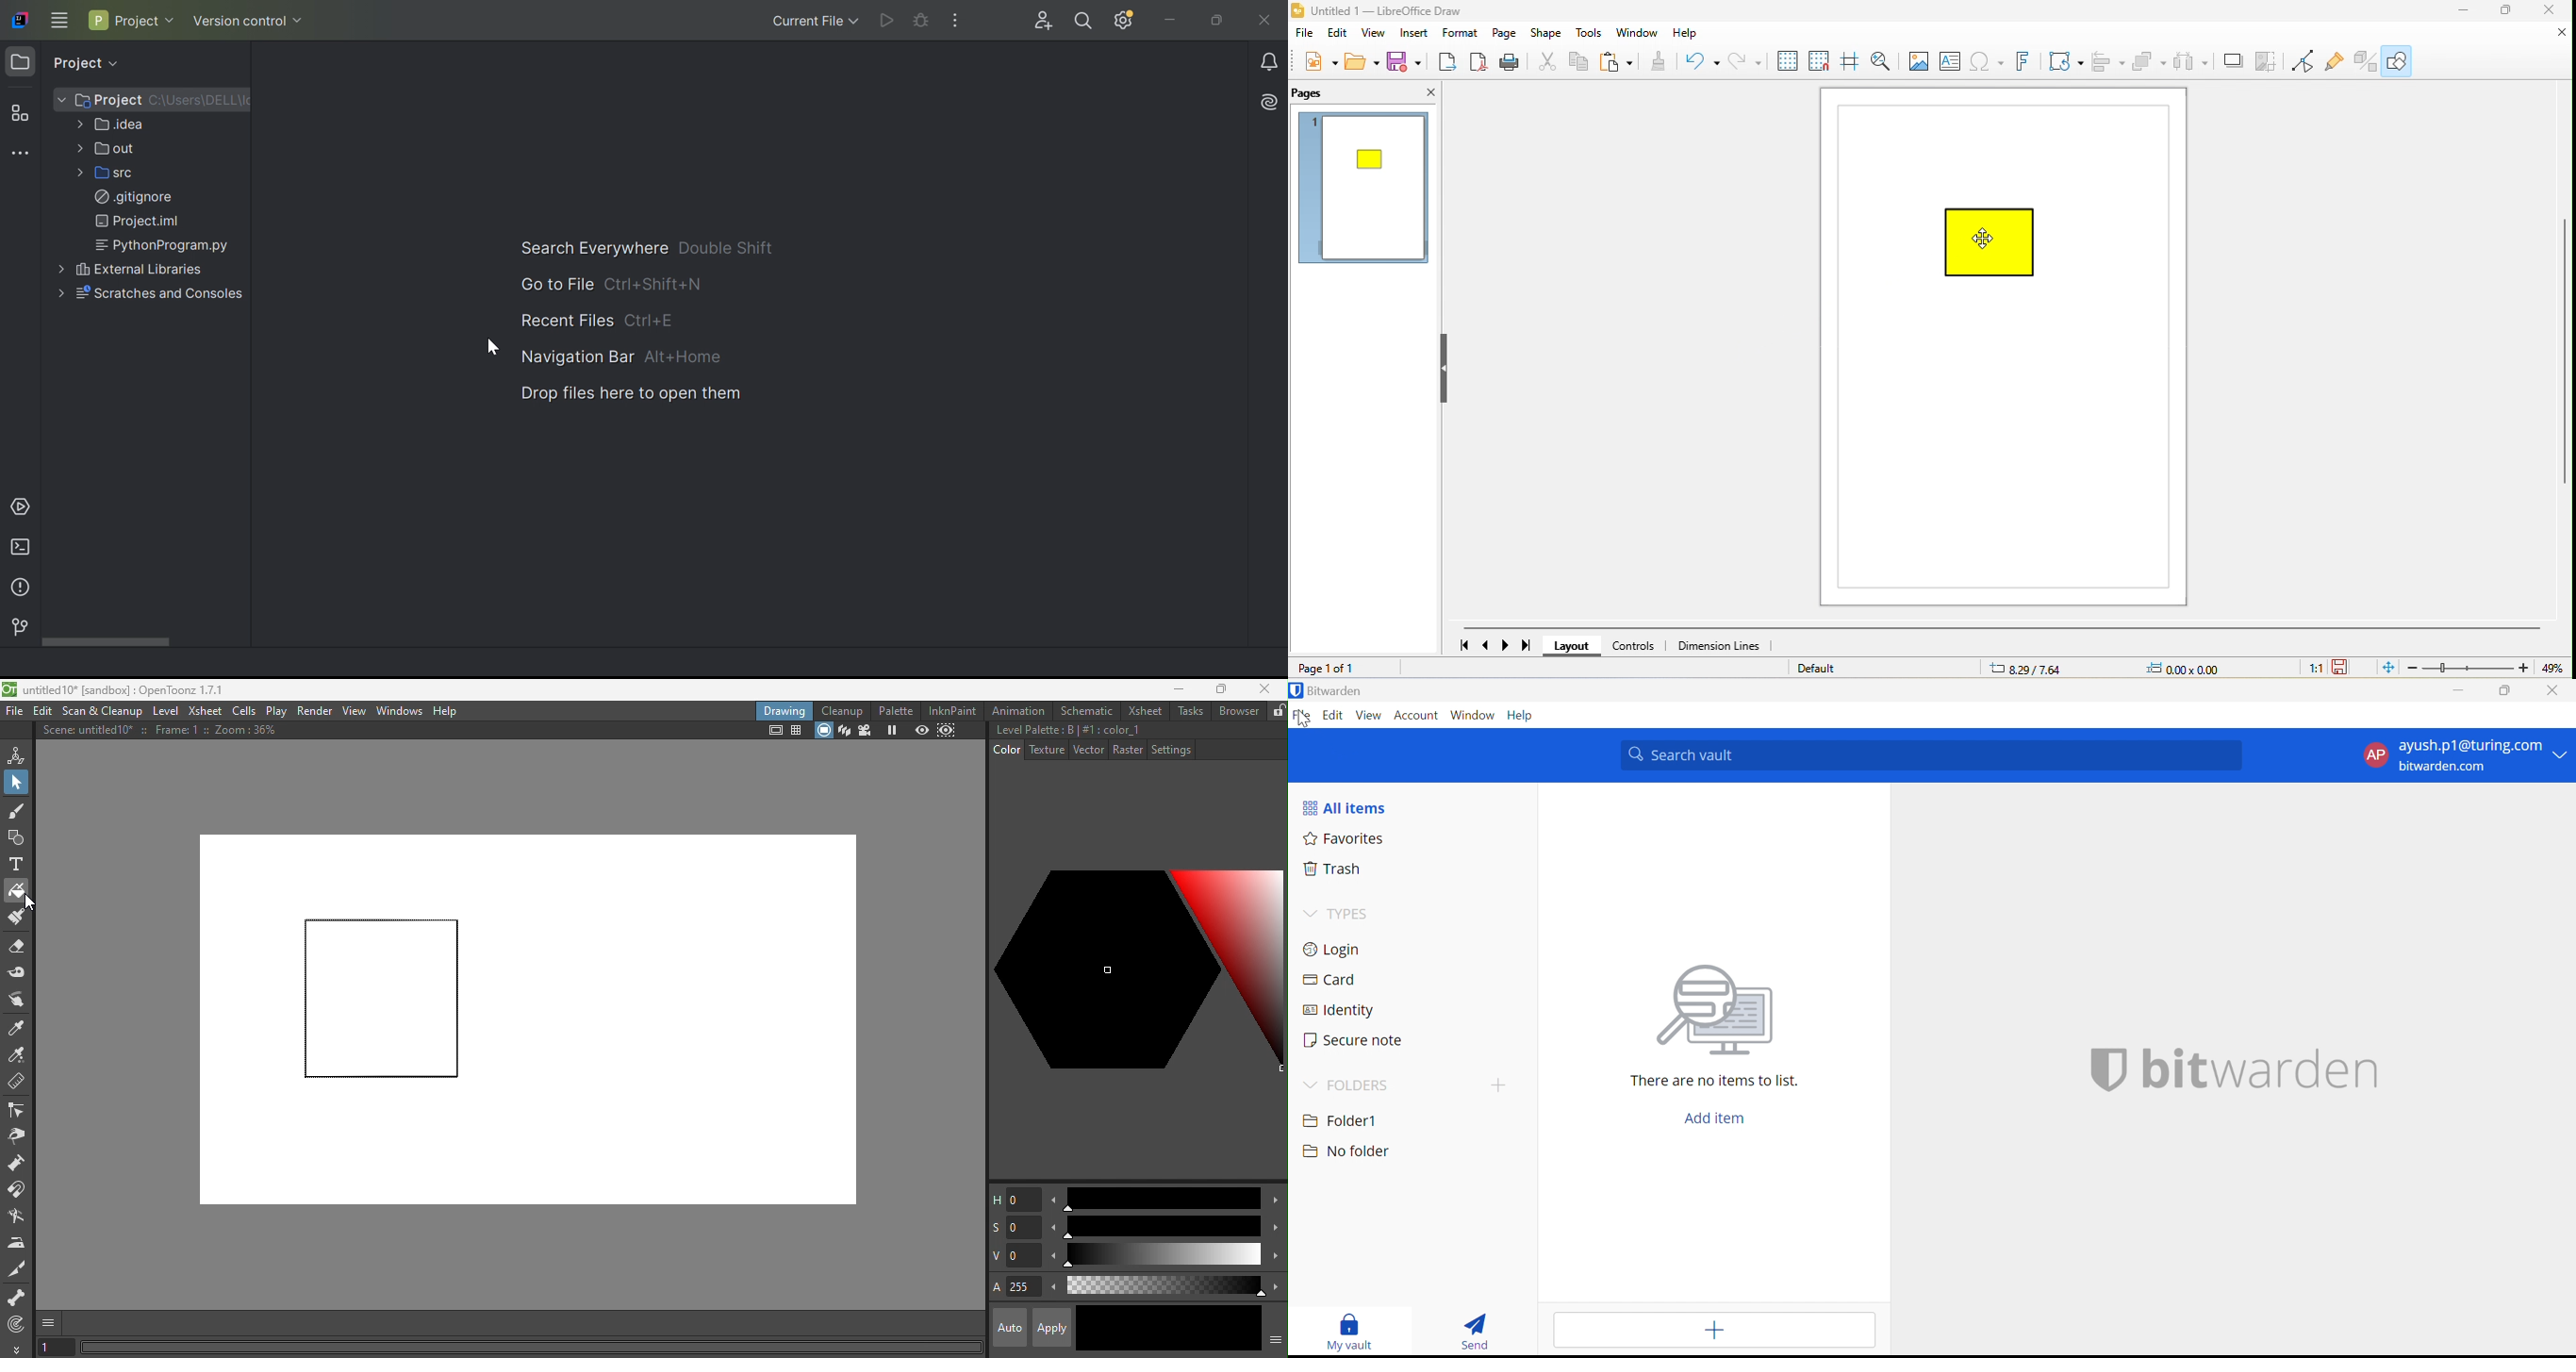 This screenshot has height=1372, width=2576. What do you see at coordinates (1446, 371) in the screenshot?
I see `hide` at bounding box center [1446, 371].